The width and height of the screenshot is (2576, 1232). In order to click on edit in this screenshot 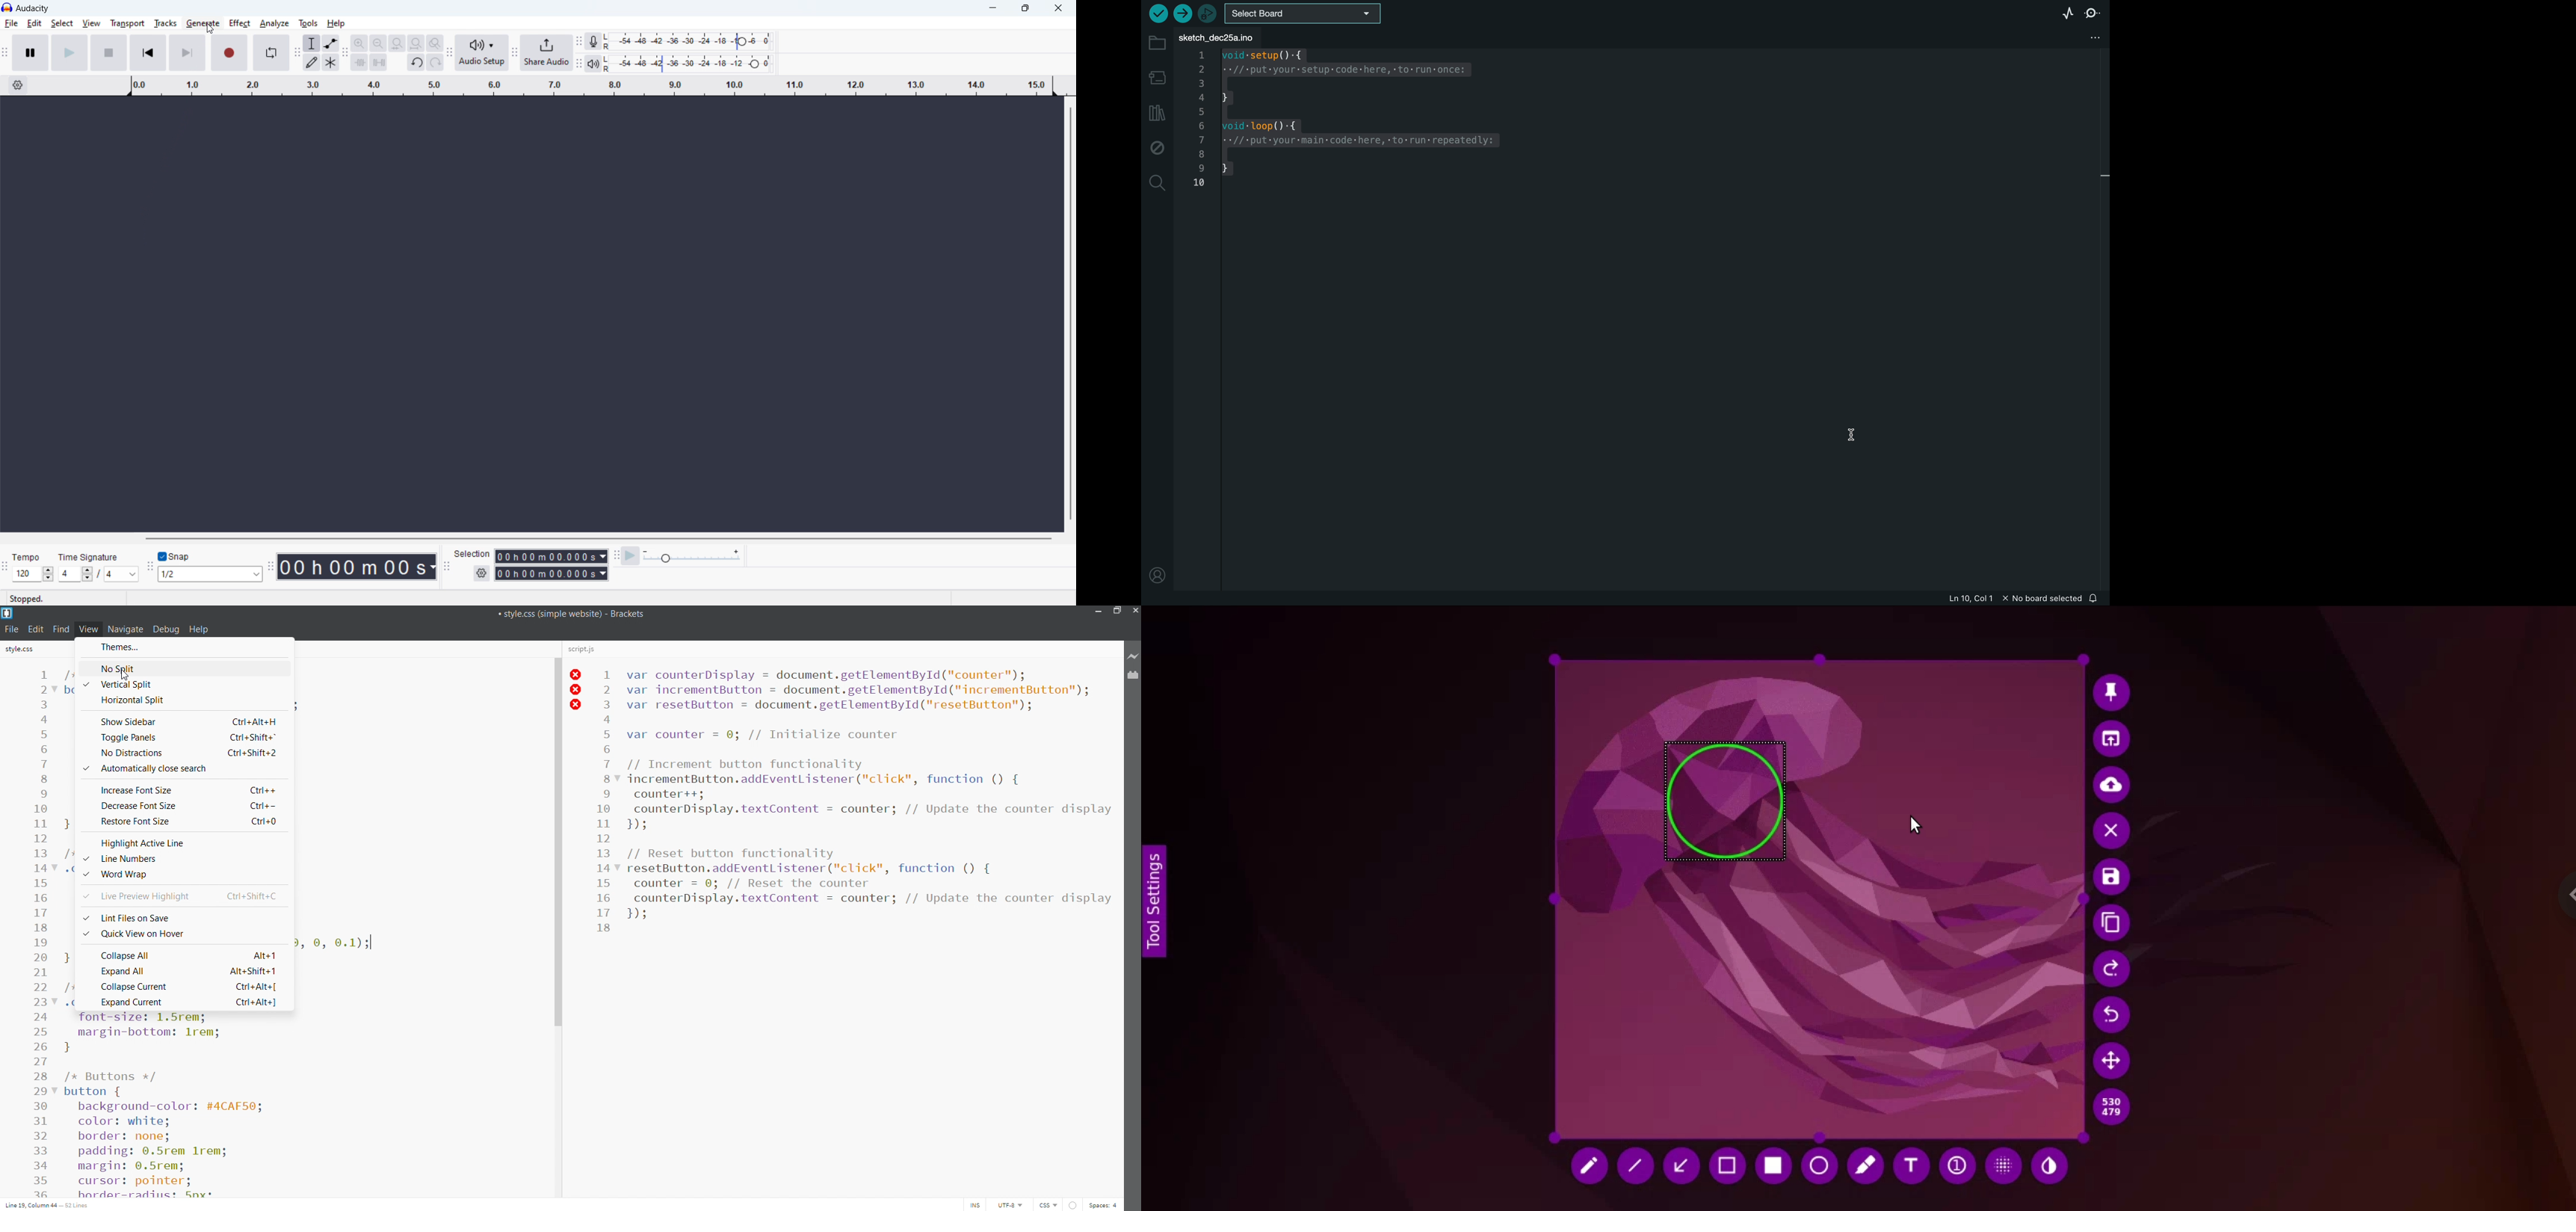, I will do `click(35, 23)`.